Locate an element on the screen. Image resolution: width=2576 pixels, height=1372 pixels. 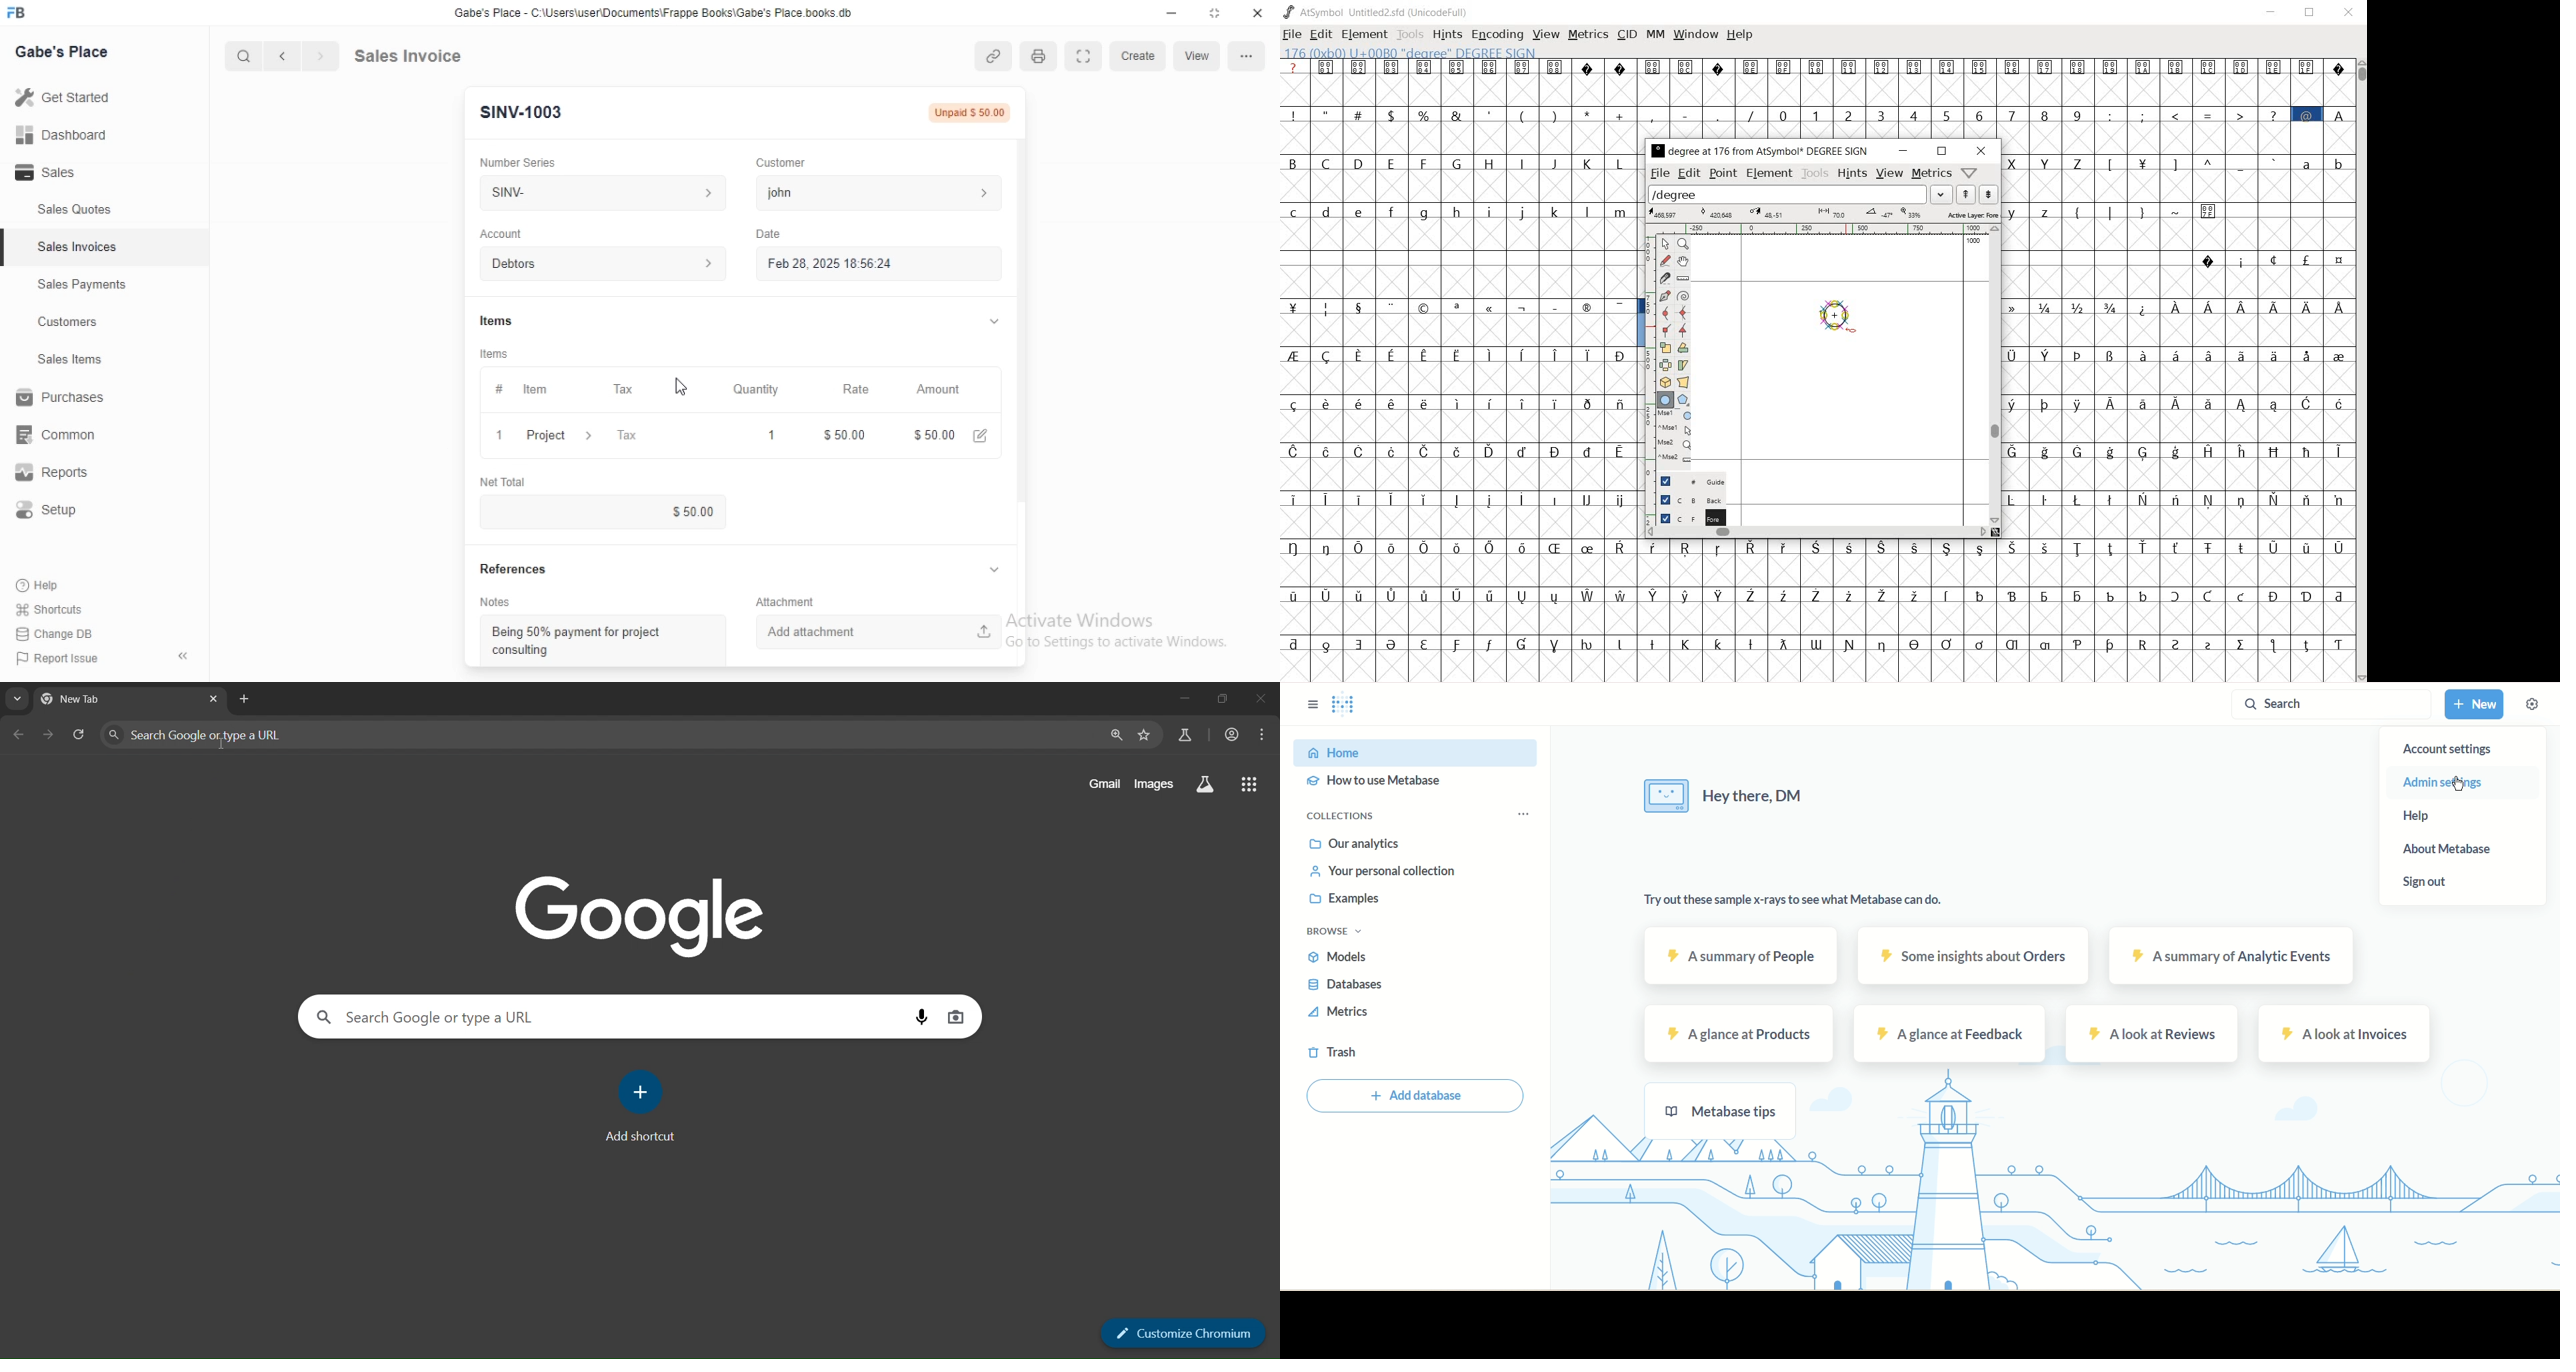
help/window is located at coordinates (1969, 172).